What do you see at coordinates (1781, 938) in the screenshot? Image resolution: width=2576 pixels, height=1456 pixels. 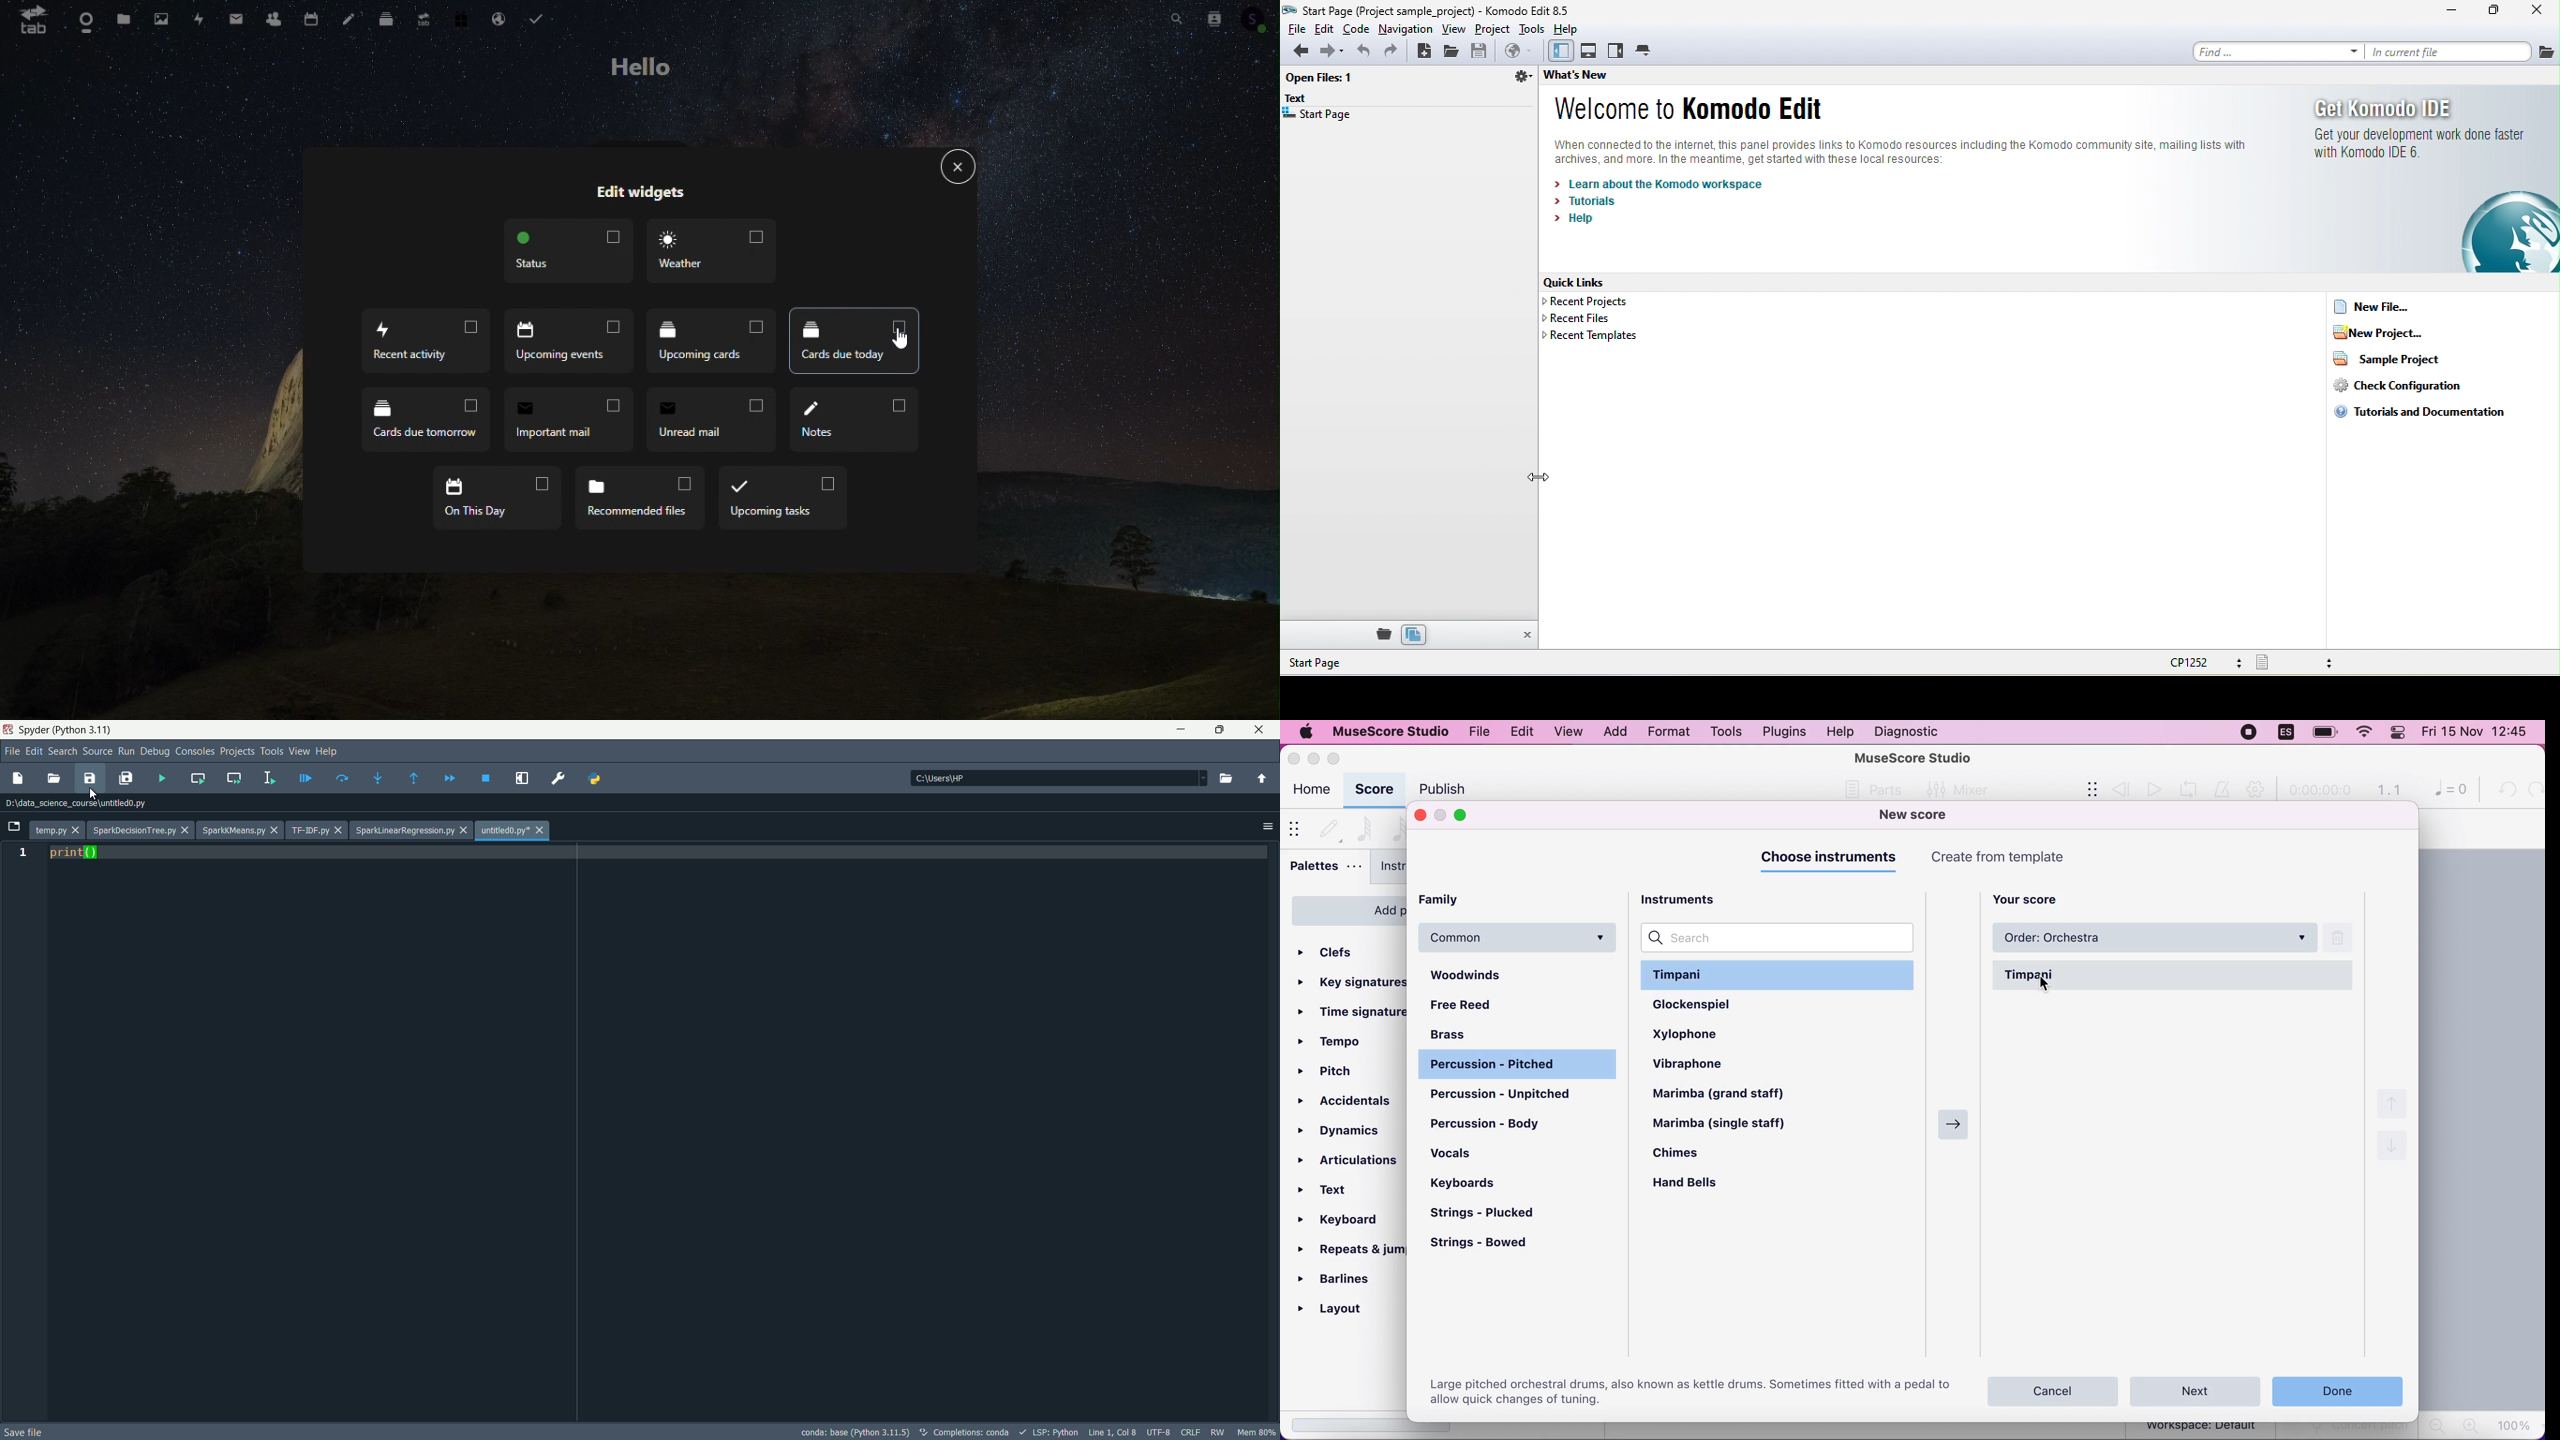 I see `search` at bounding box center [1781, 938].